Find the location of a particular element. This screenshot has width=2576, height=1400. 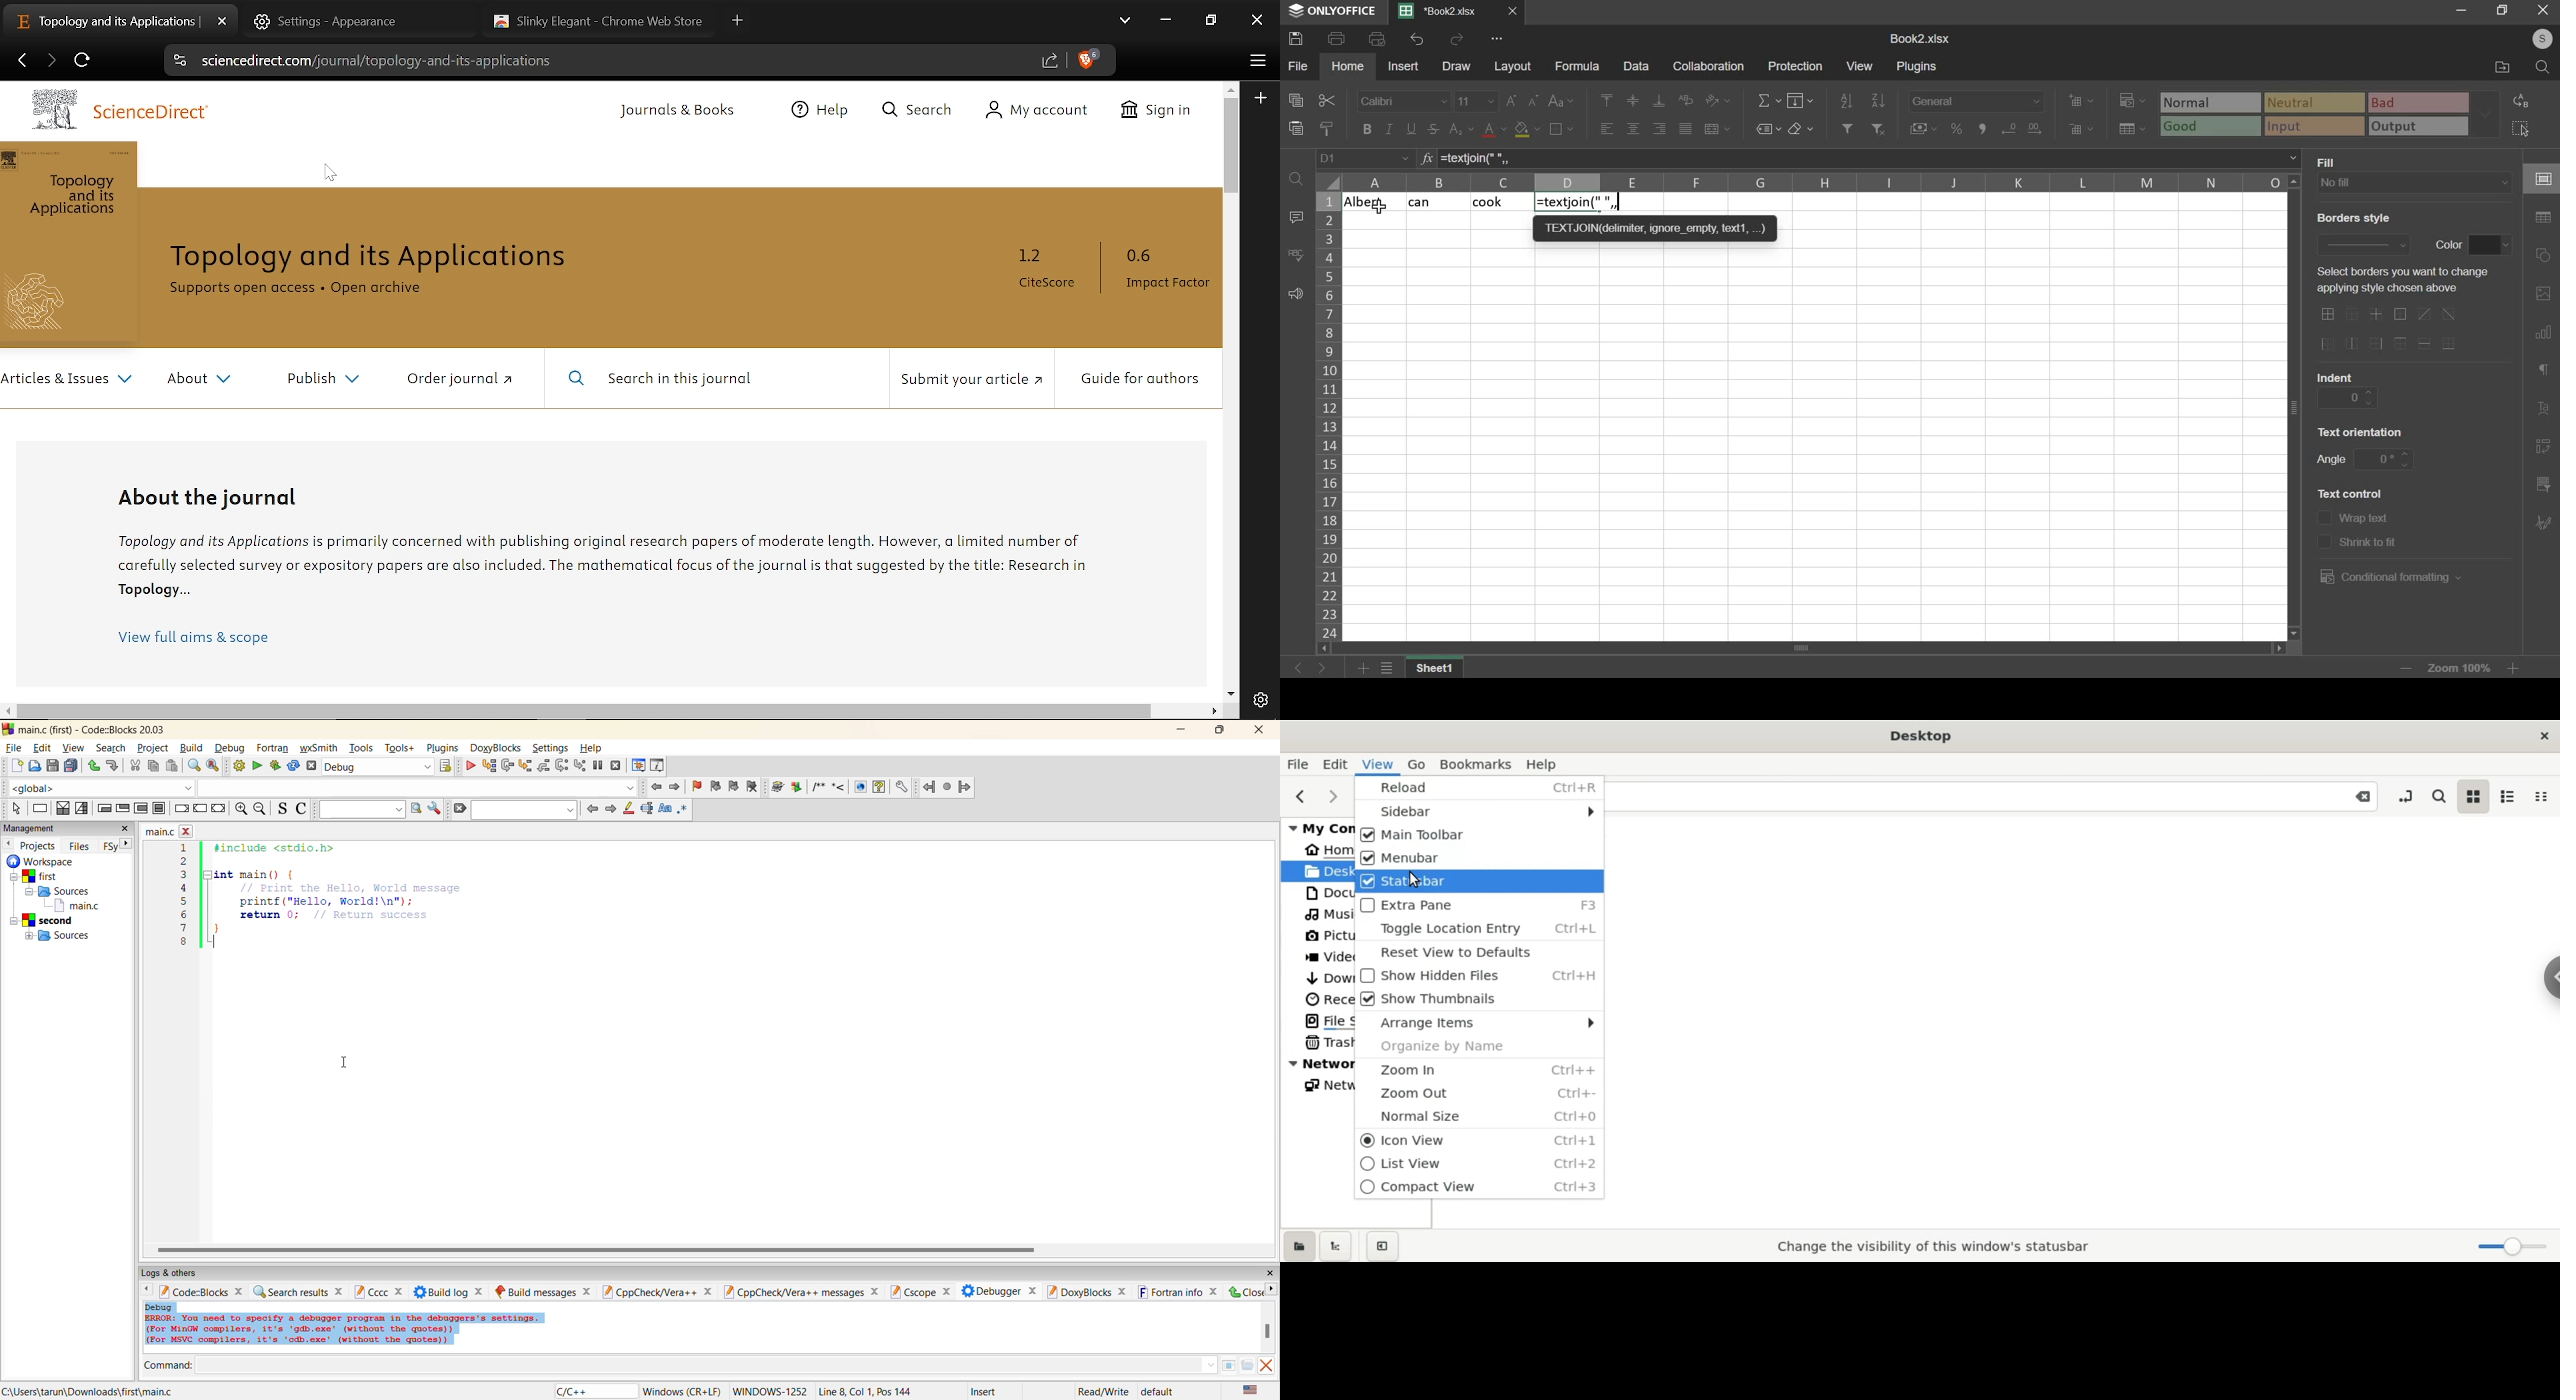

toggle source is located at coordinates (284, 809).